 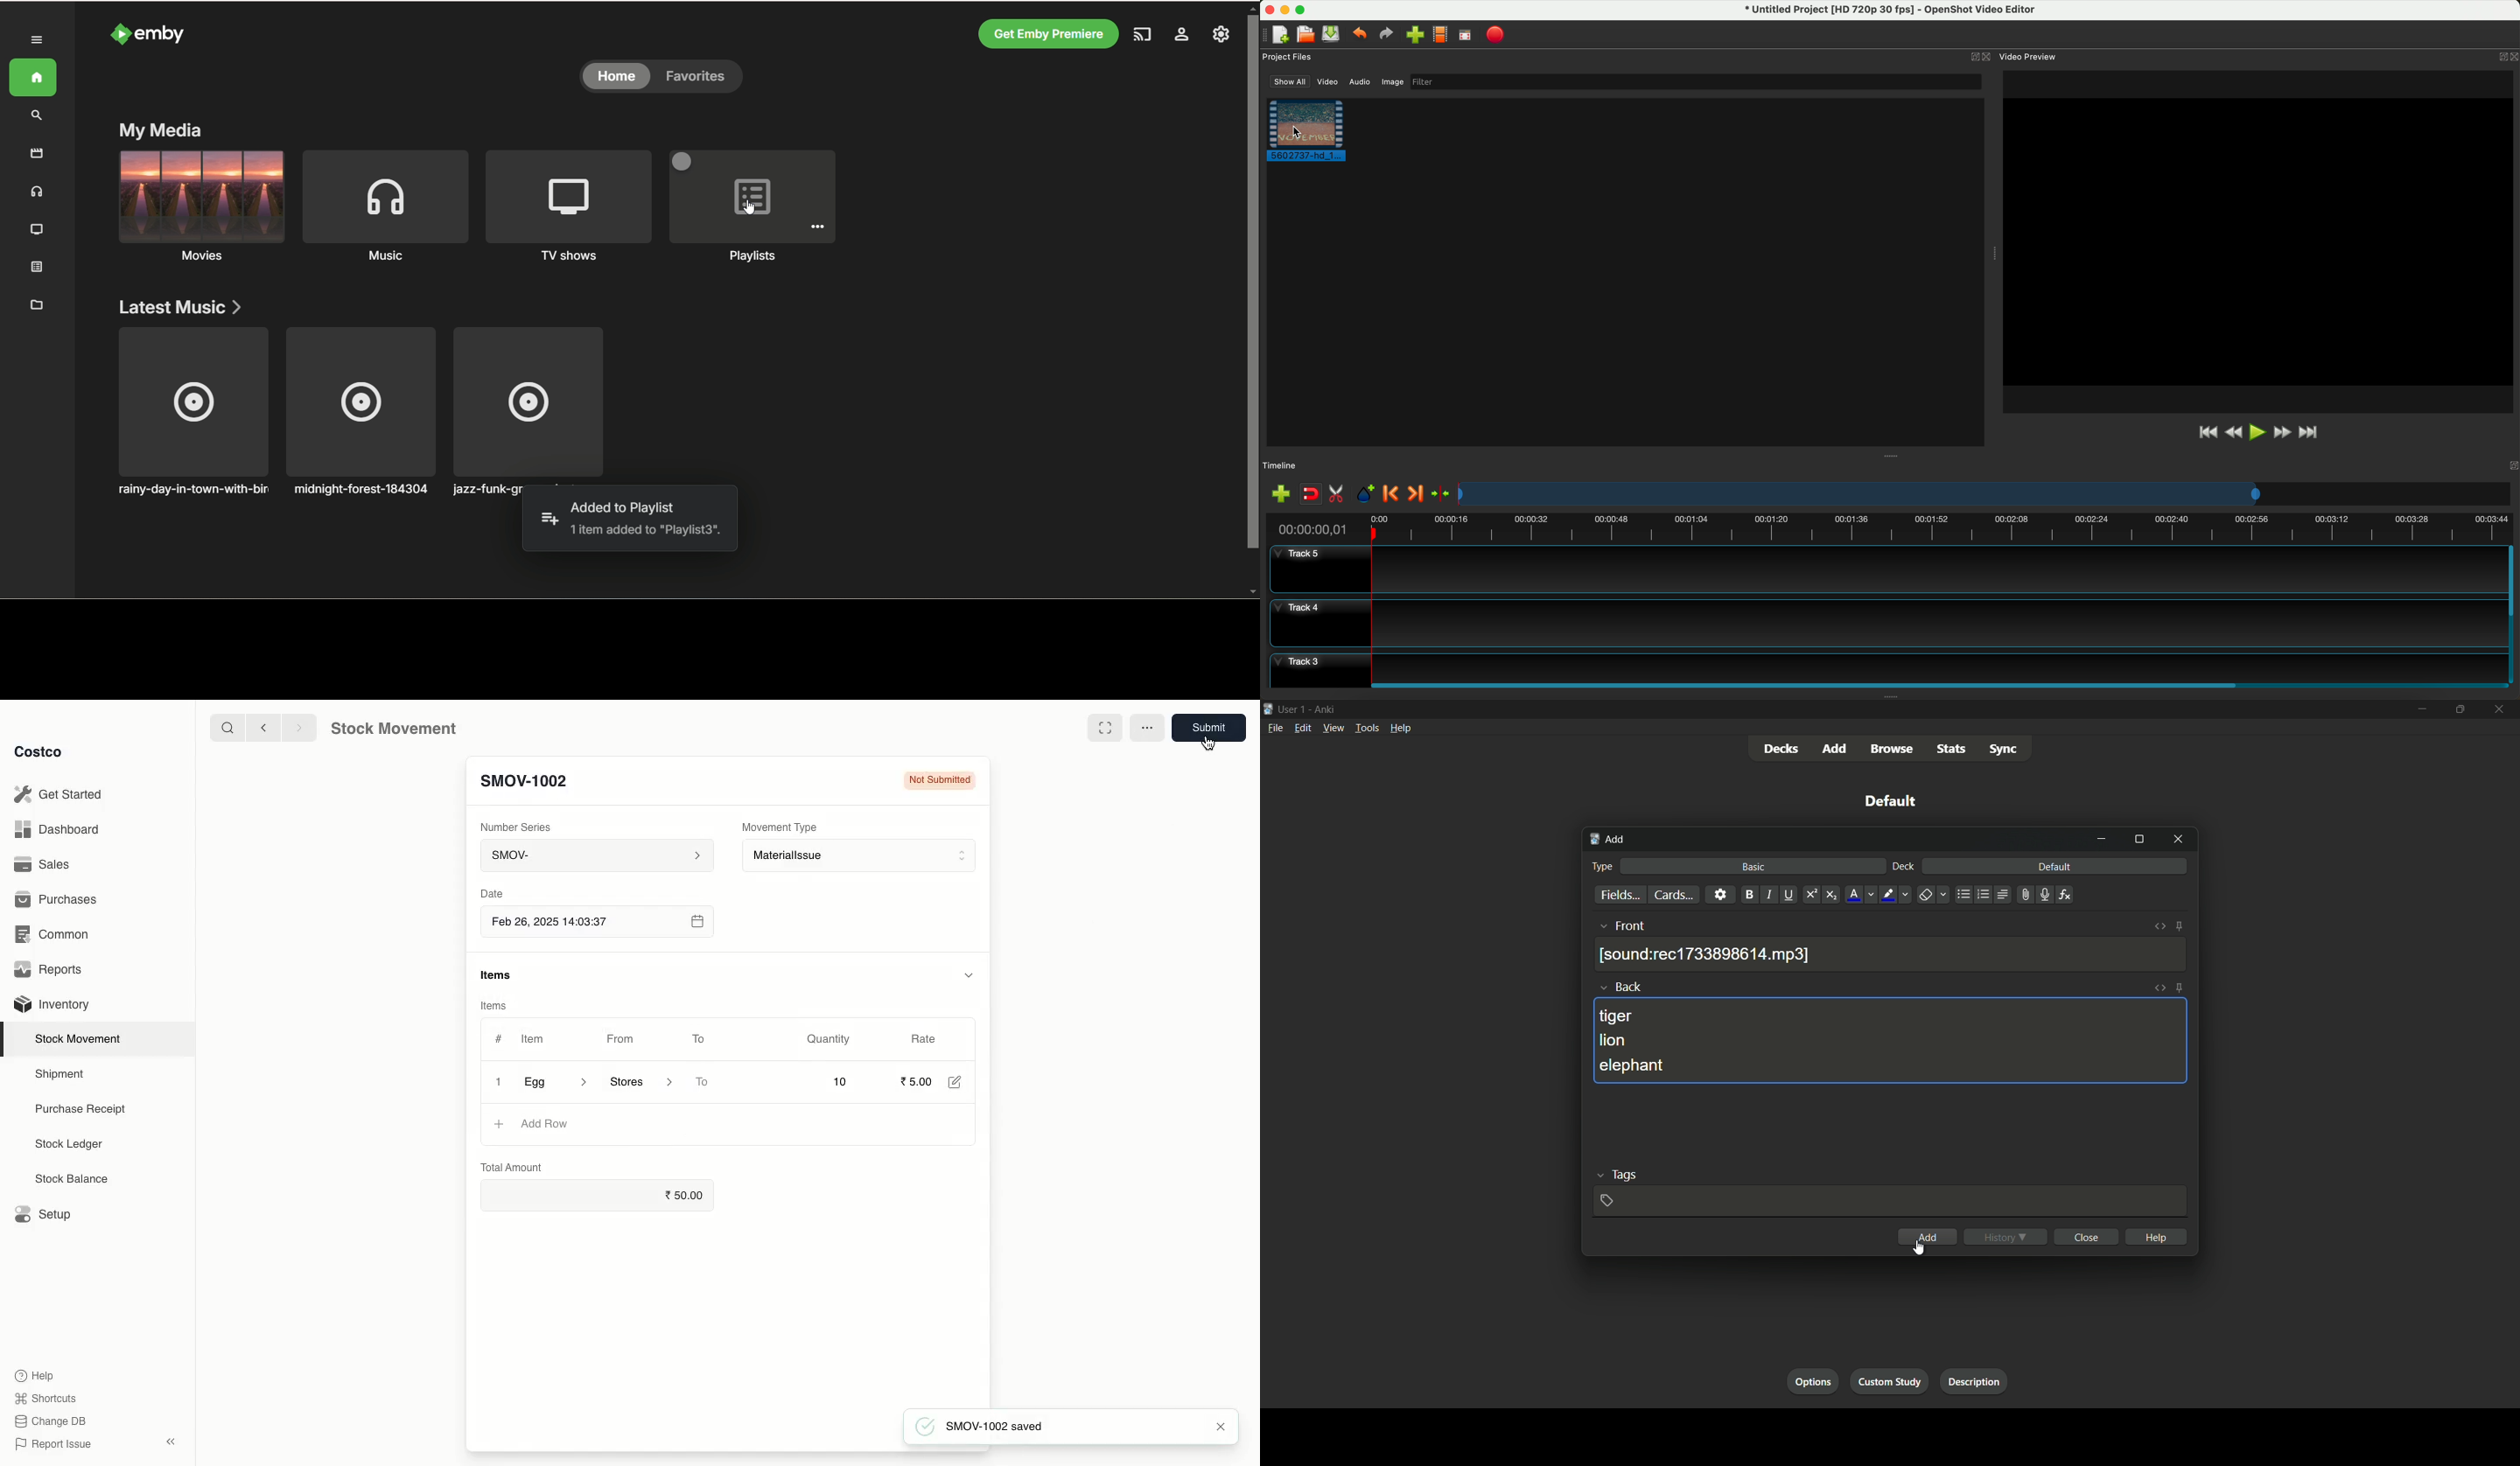 What do you see at coordinates (52, 969) in the screenshot?
I see `Reports` at bounding box center [52, 969].